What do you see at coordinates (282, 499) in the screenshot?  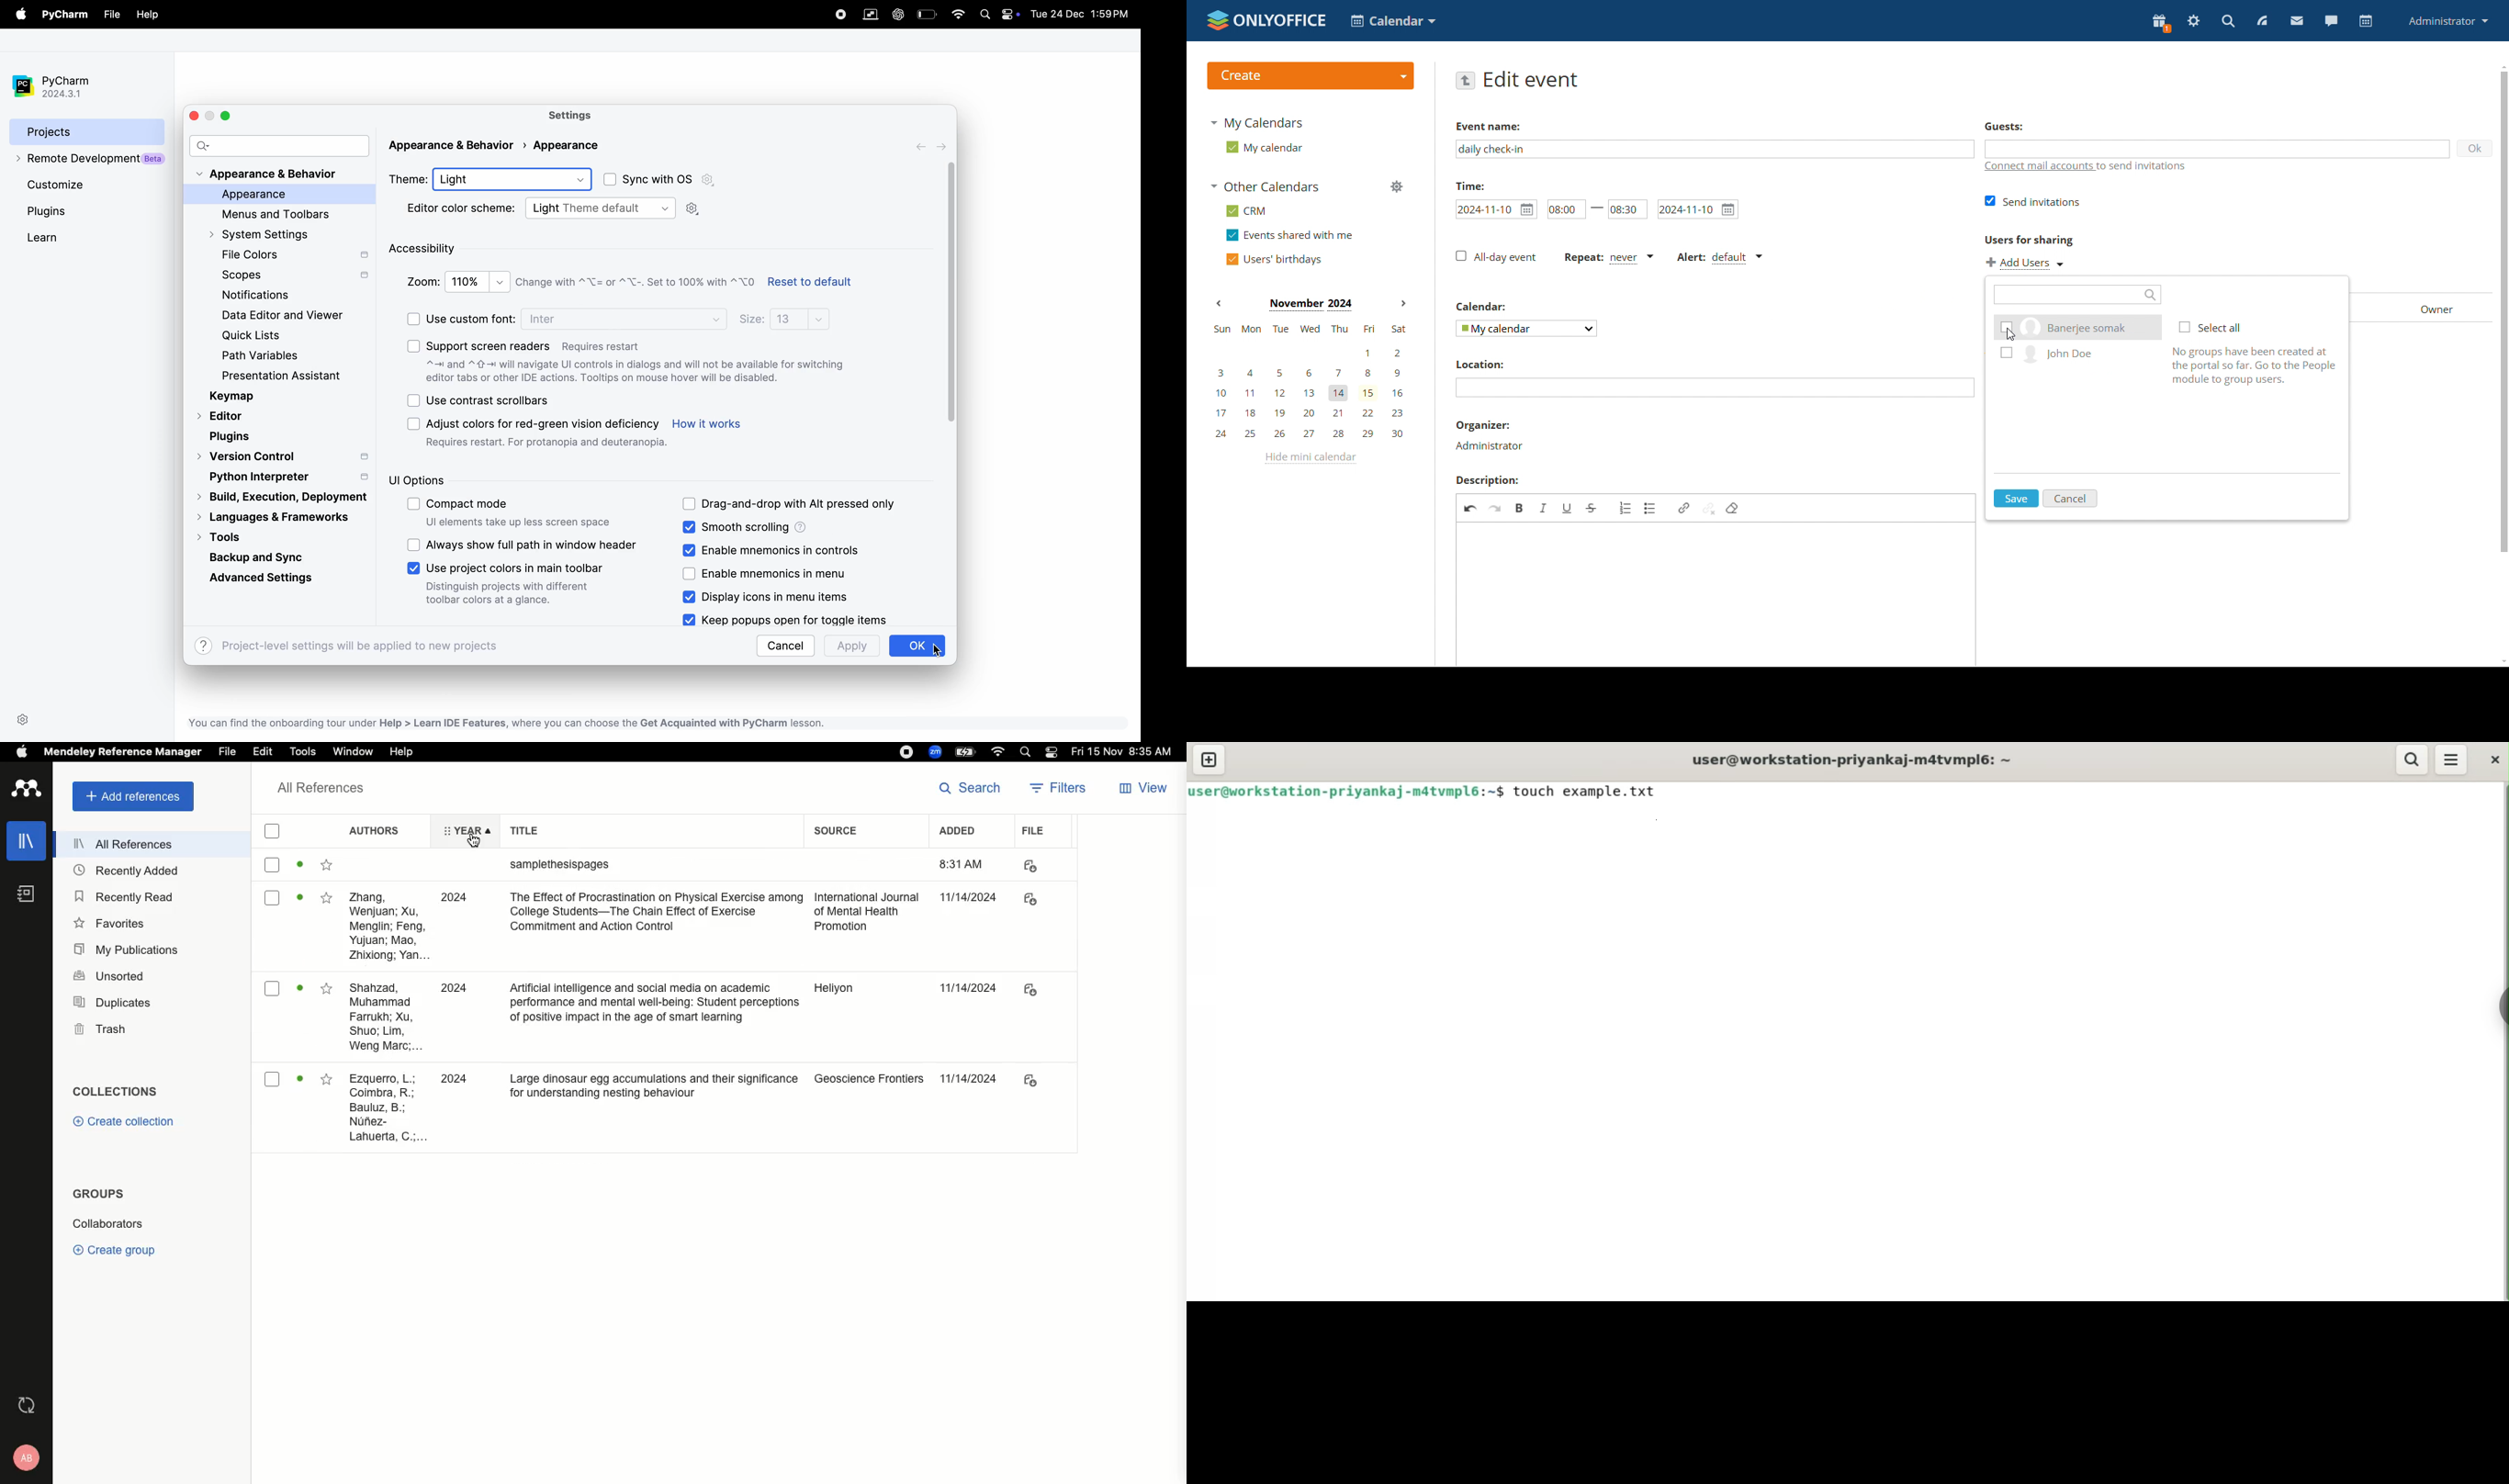 I see `build ,execution, development` at bounding box center [282, 499].